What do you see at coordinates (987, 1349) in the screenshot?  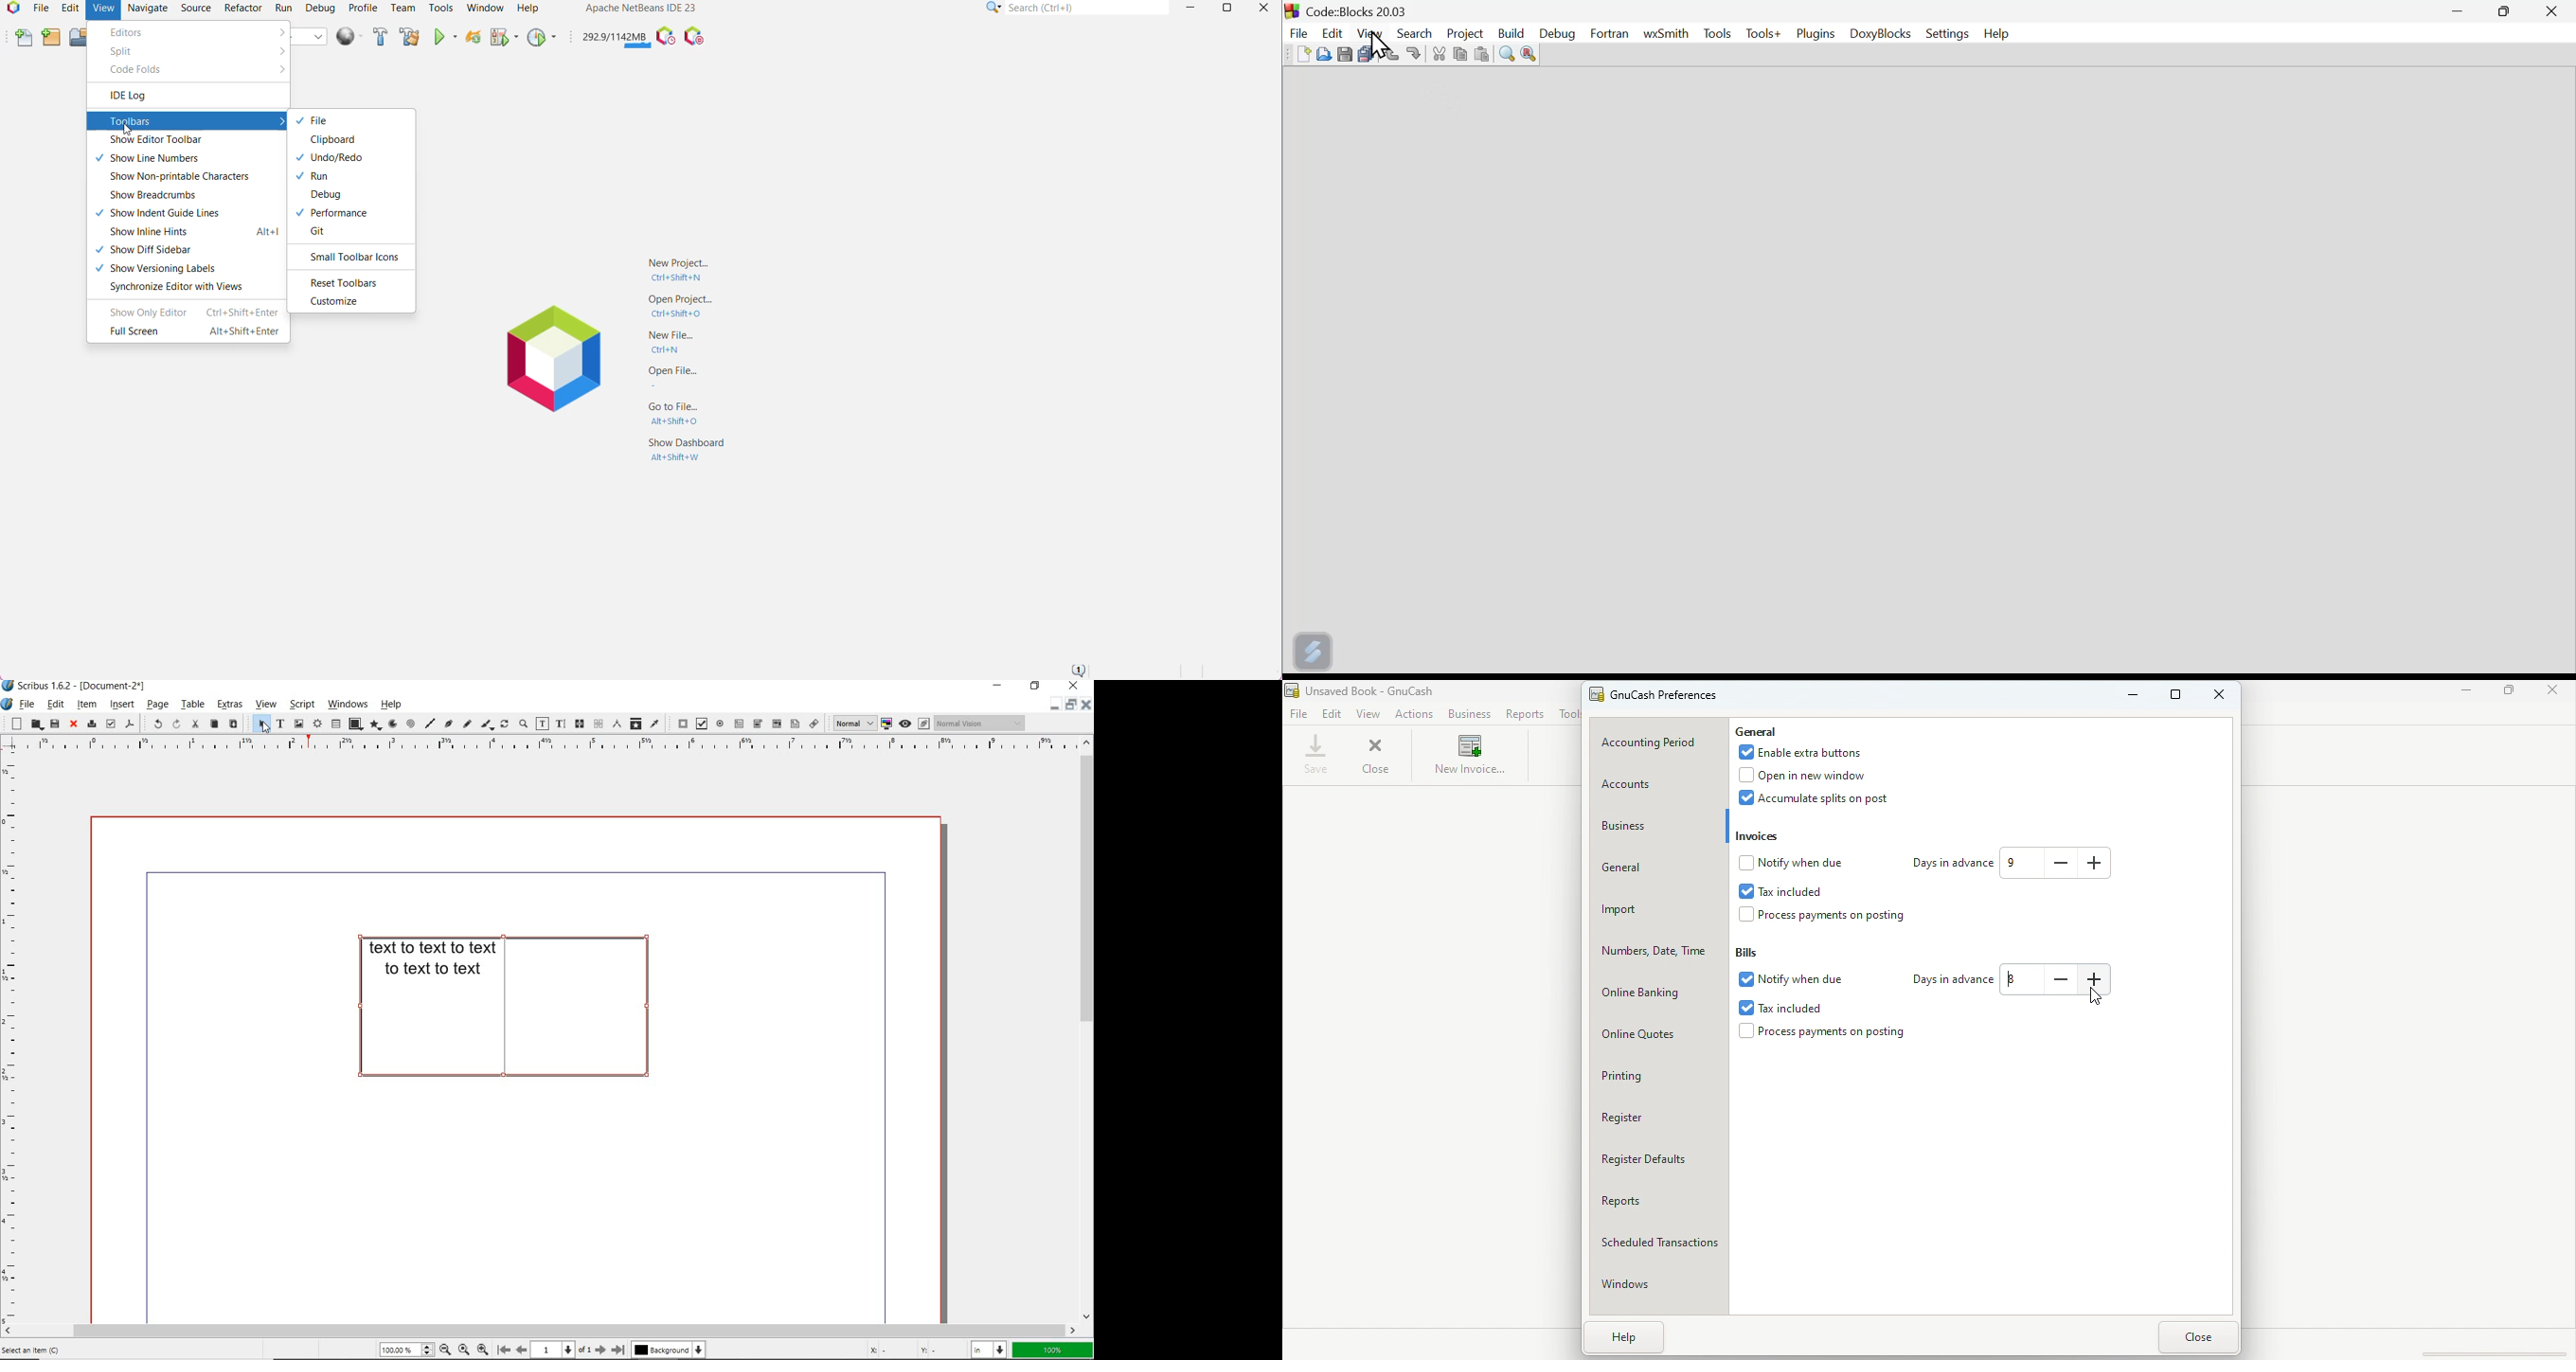 I see `select unit` at bounding box center [987, 1349].